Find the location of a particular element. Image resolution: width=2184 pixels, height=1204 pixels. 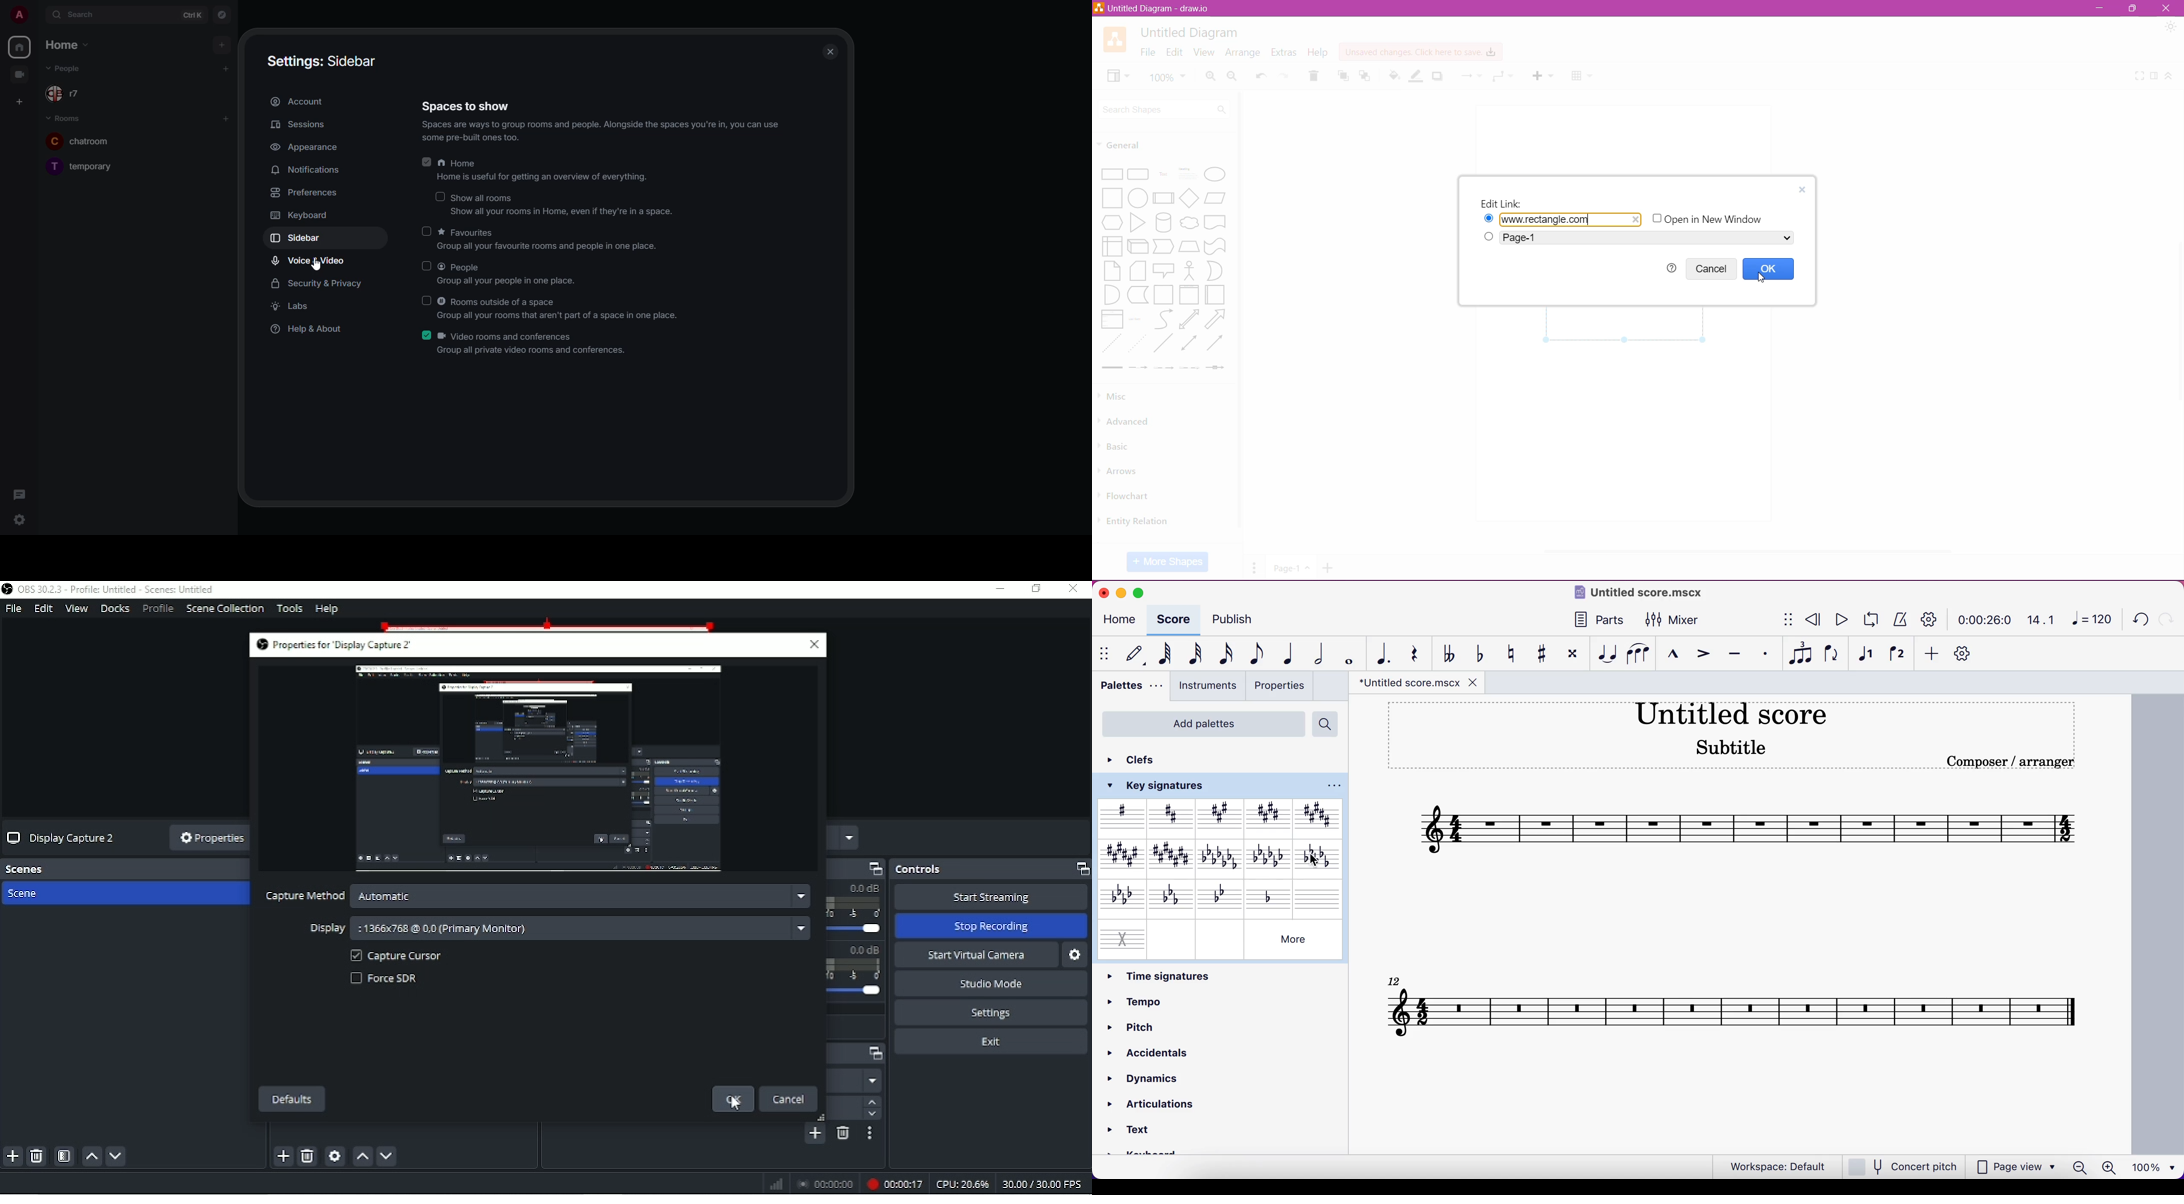

Restore down is located at coordinates (1036, 589).